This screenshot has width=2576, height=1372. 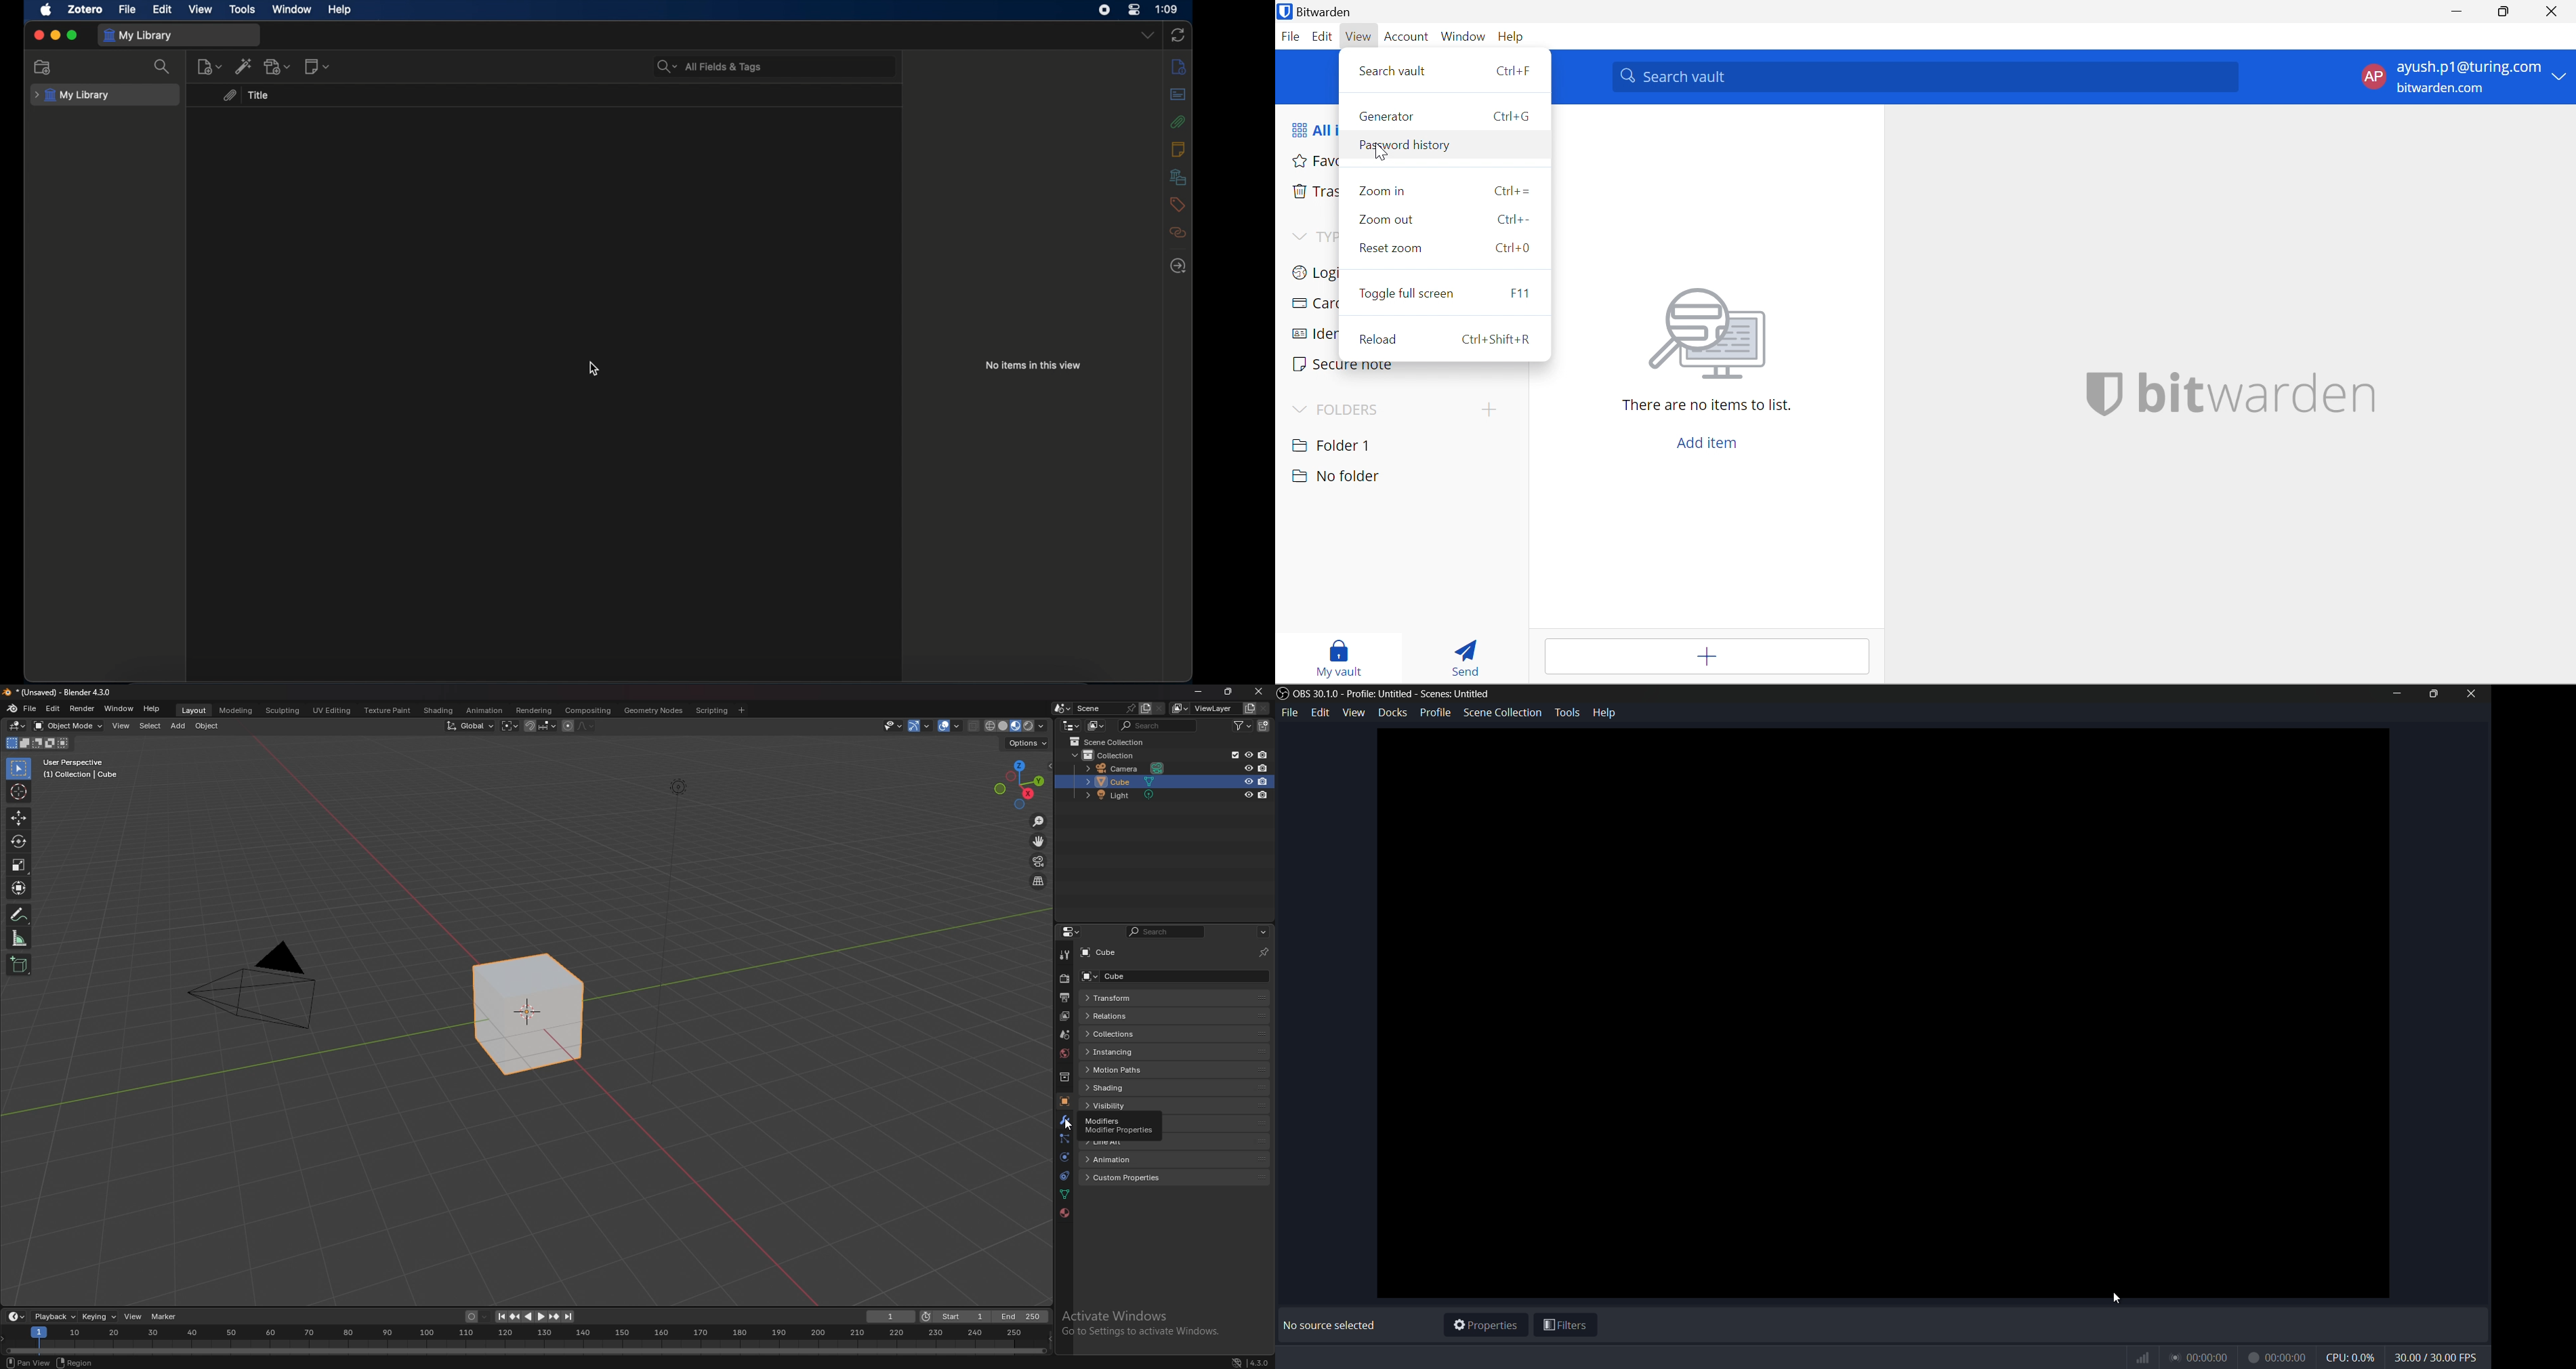 I want to click on world, so click(x=1063, y=1053).